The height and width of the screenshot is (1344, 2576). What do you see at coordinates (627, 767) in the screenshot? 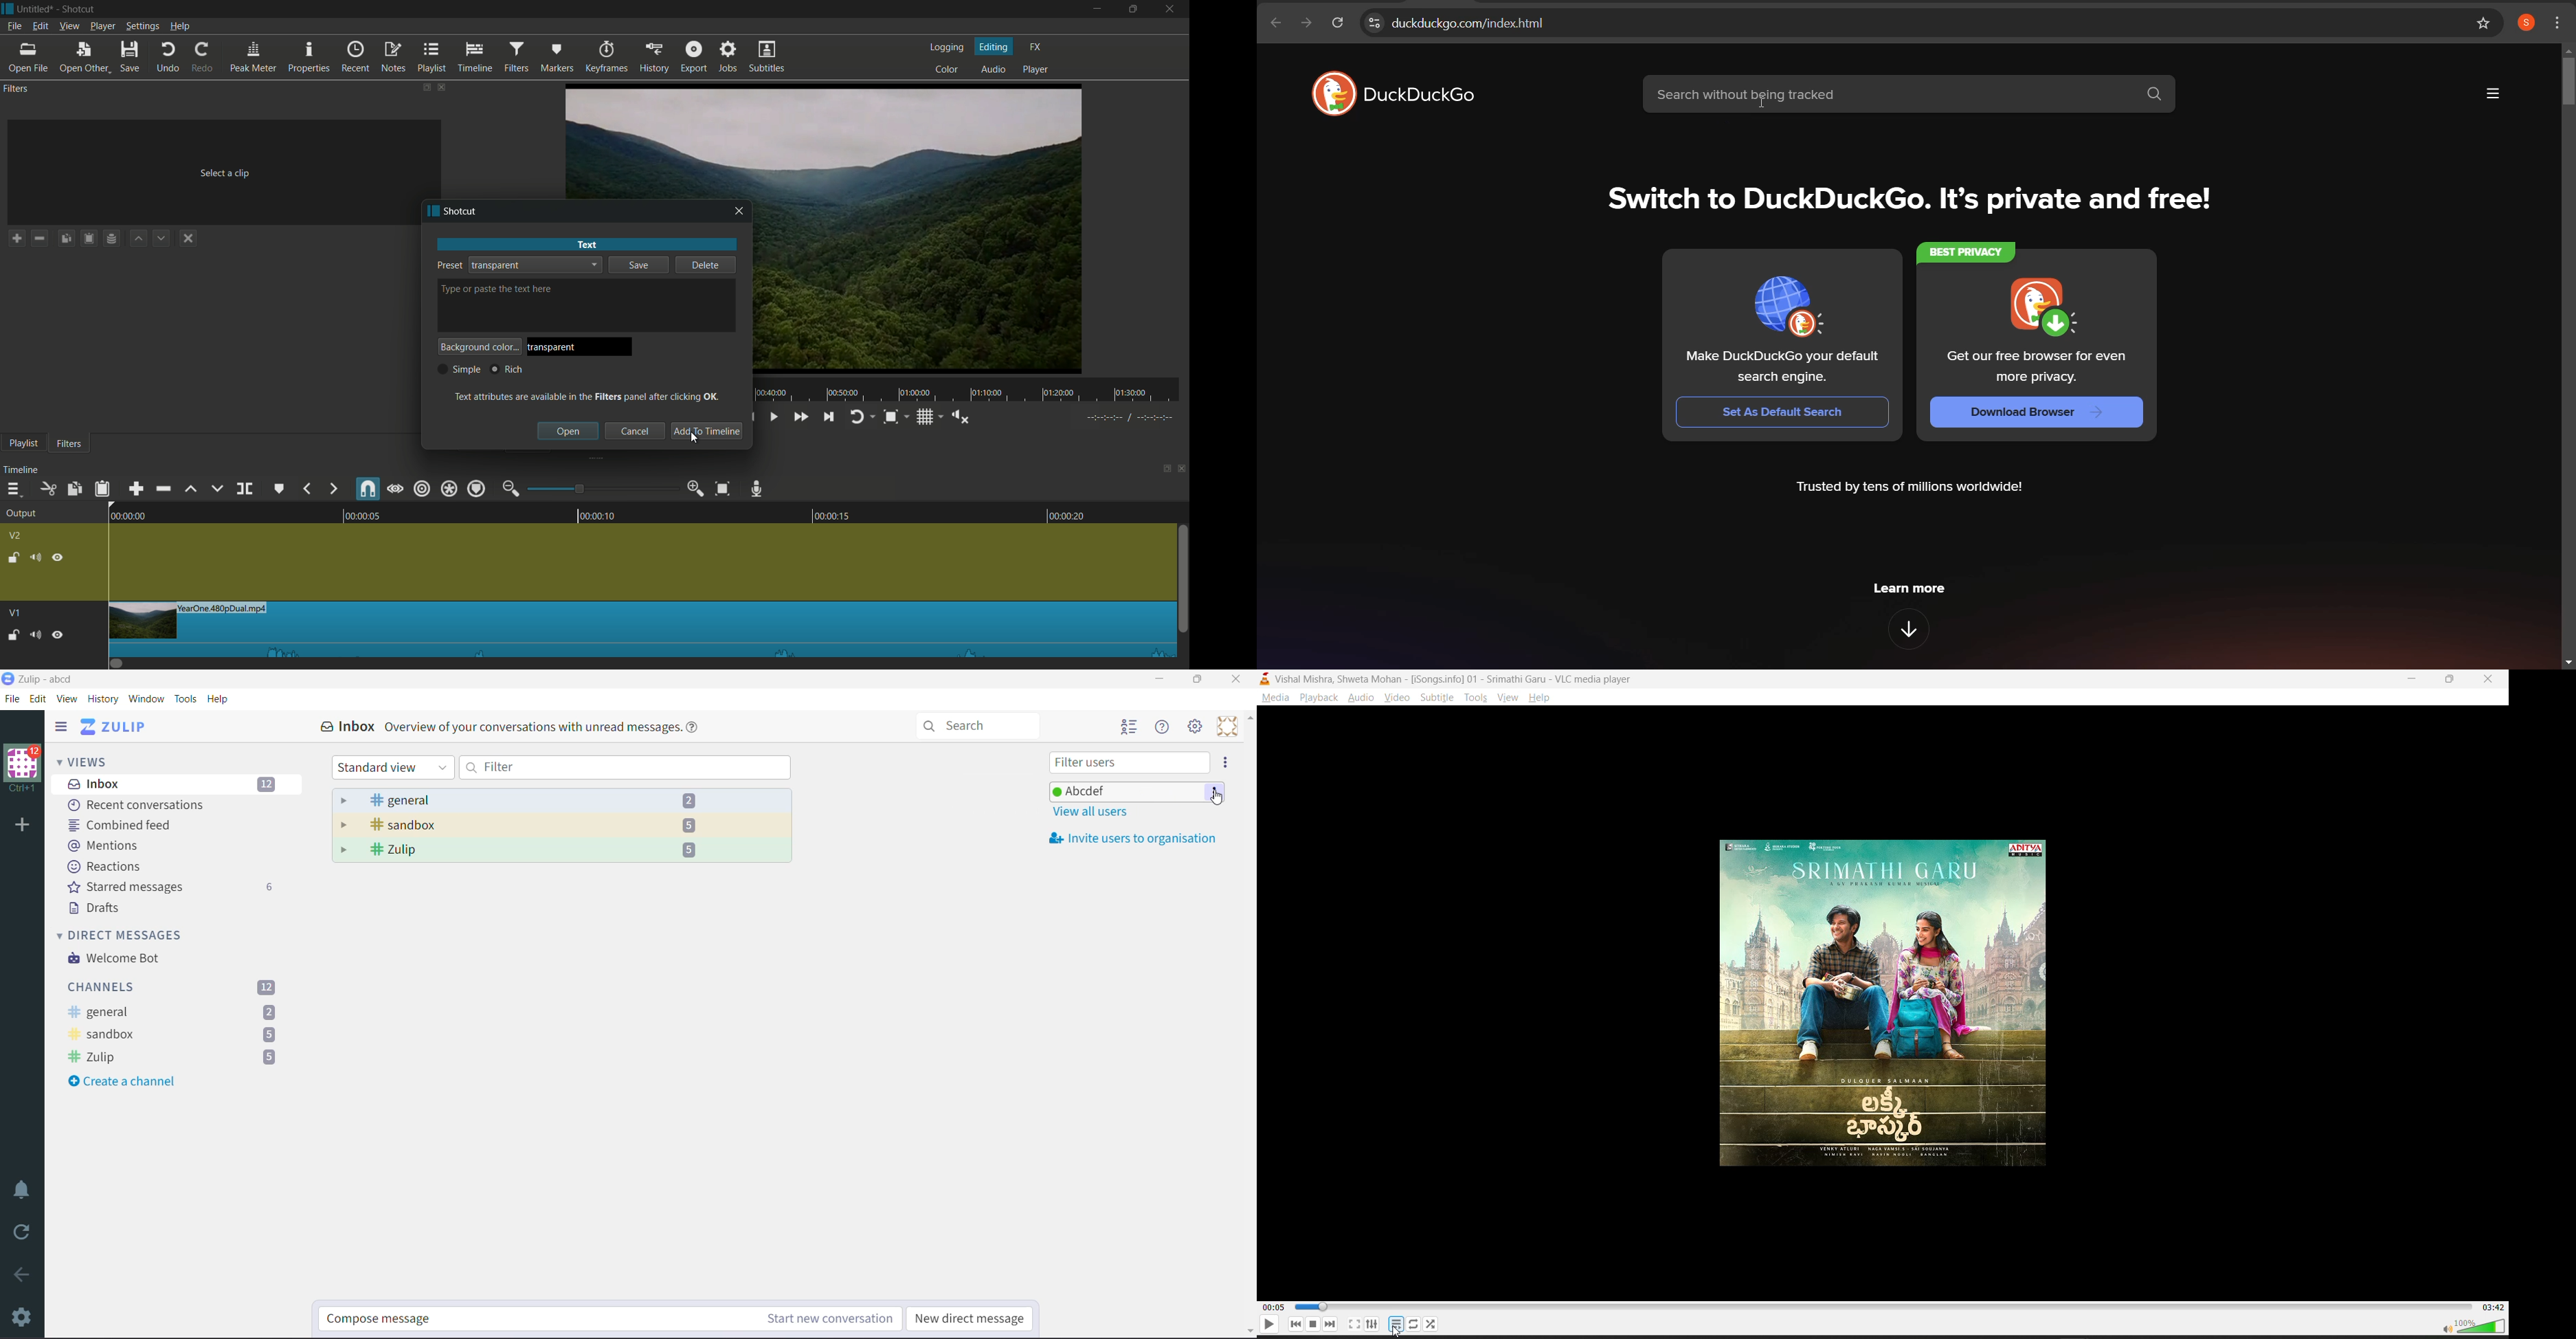
I see `Filter` at bounding box center [627, 767].